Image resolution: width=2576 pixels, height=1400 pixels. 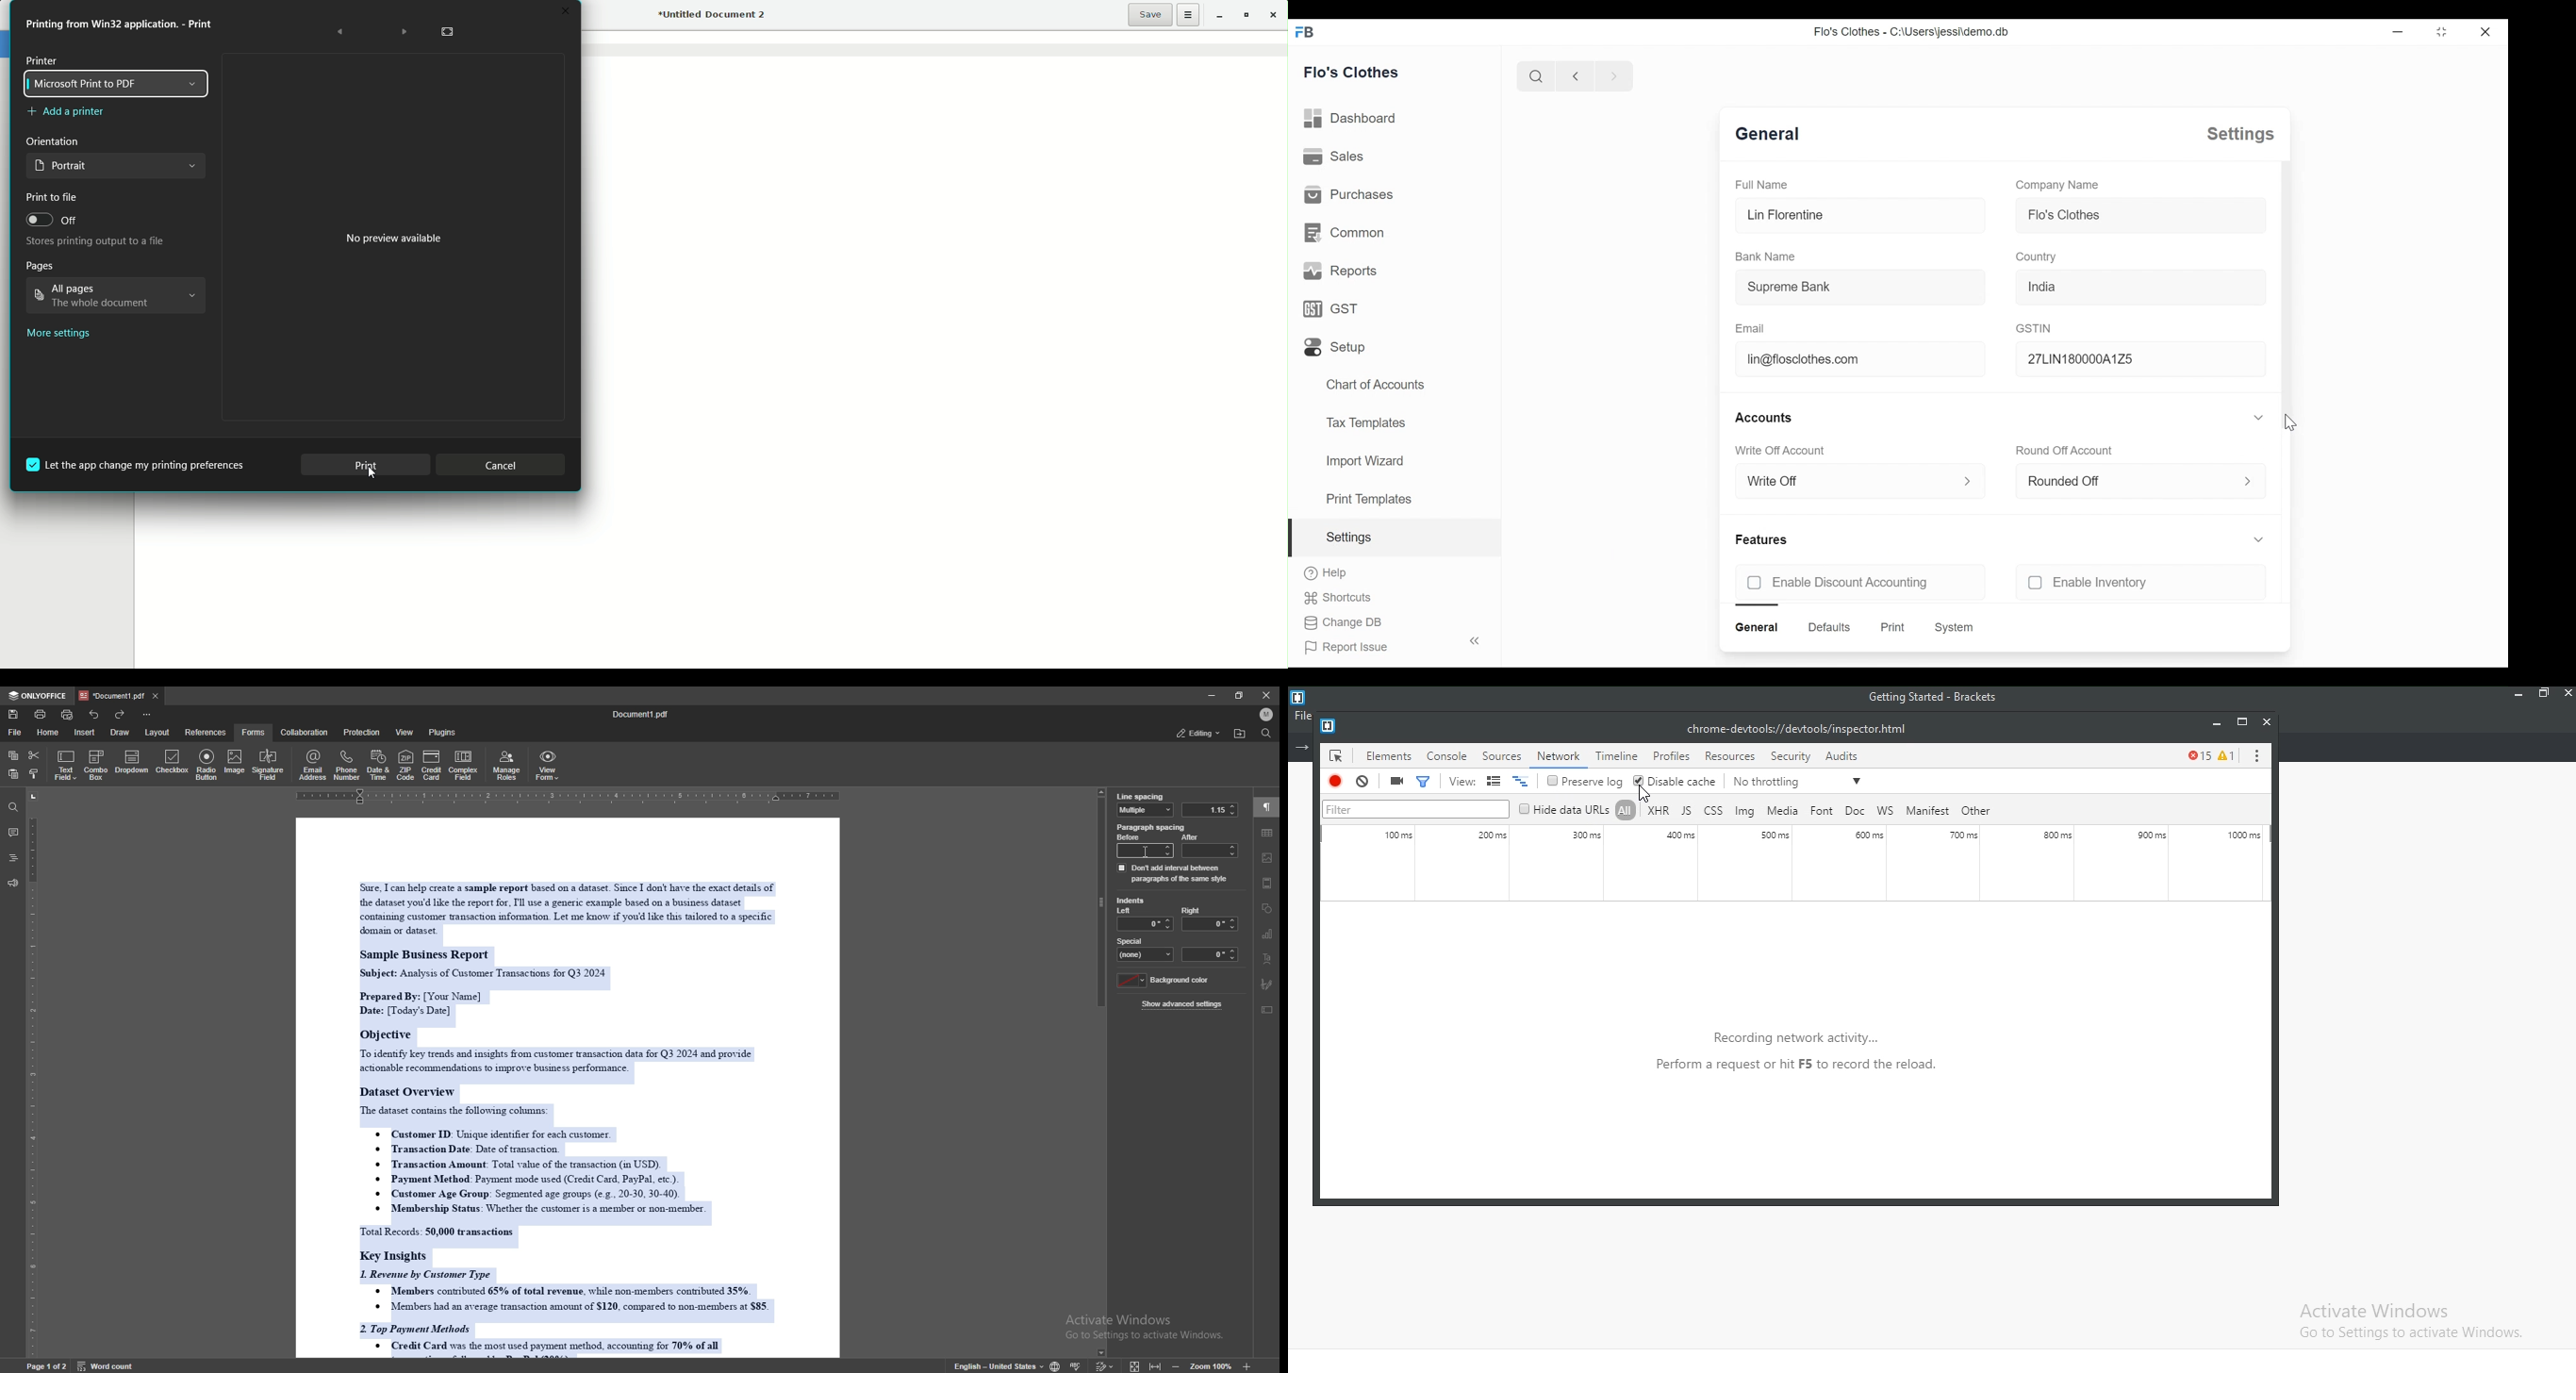 I want to click on Full Name, so click(x=1758, y=184).